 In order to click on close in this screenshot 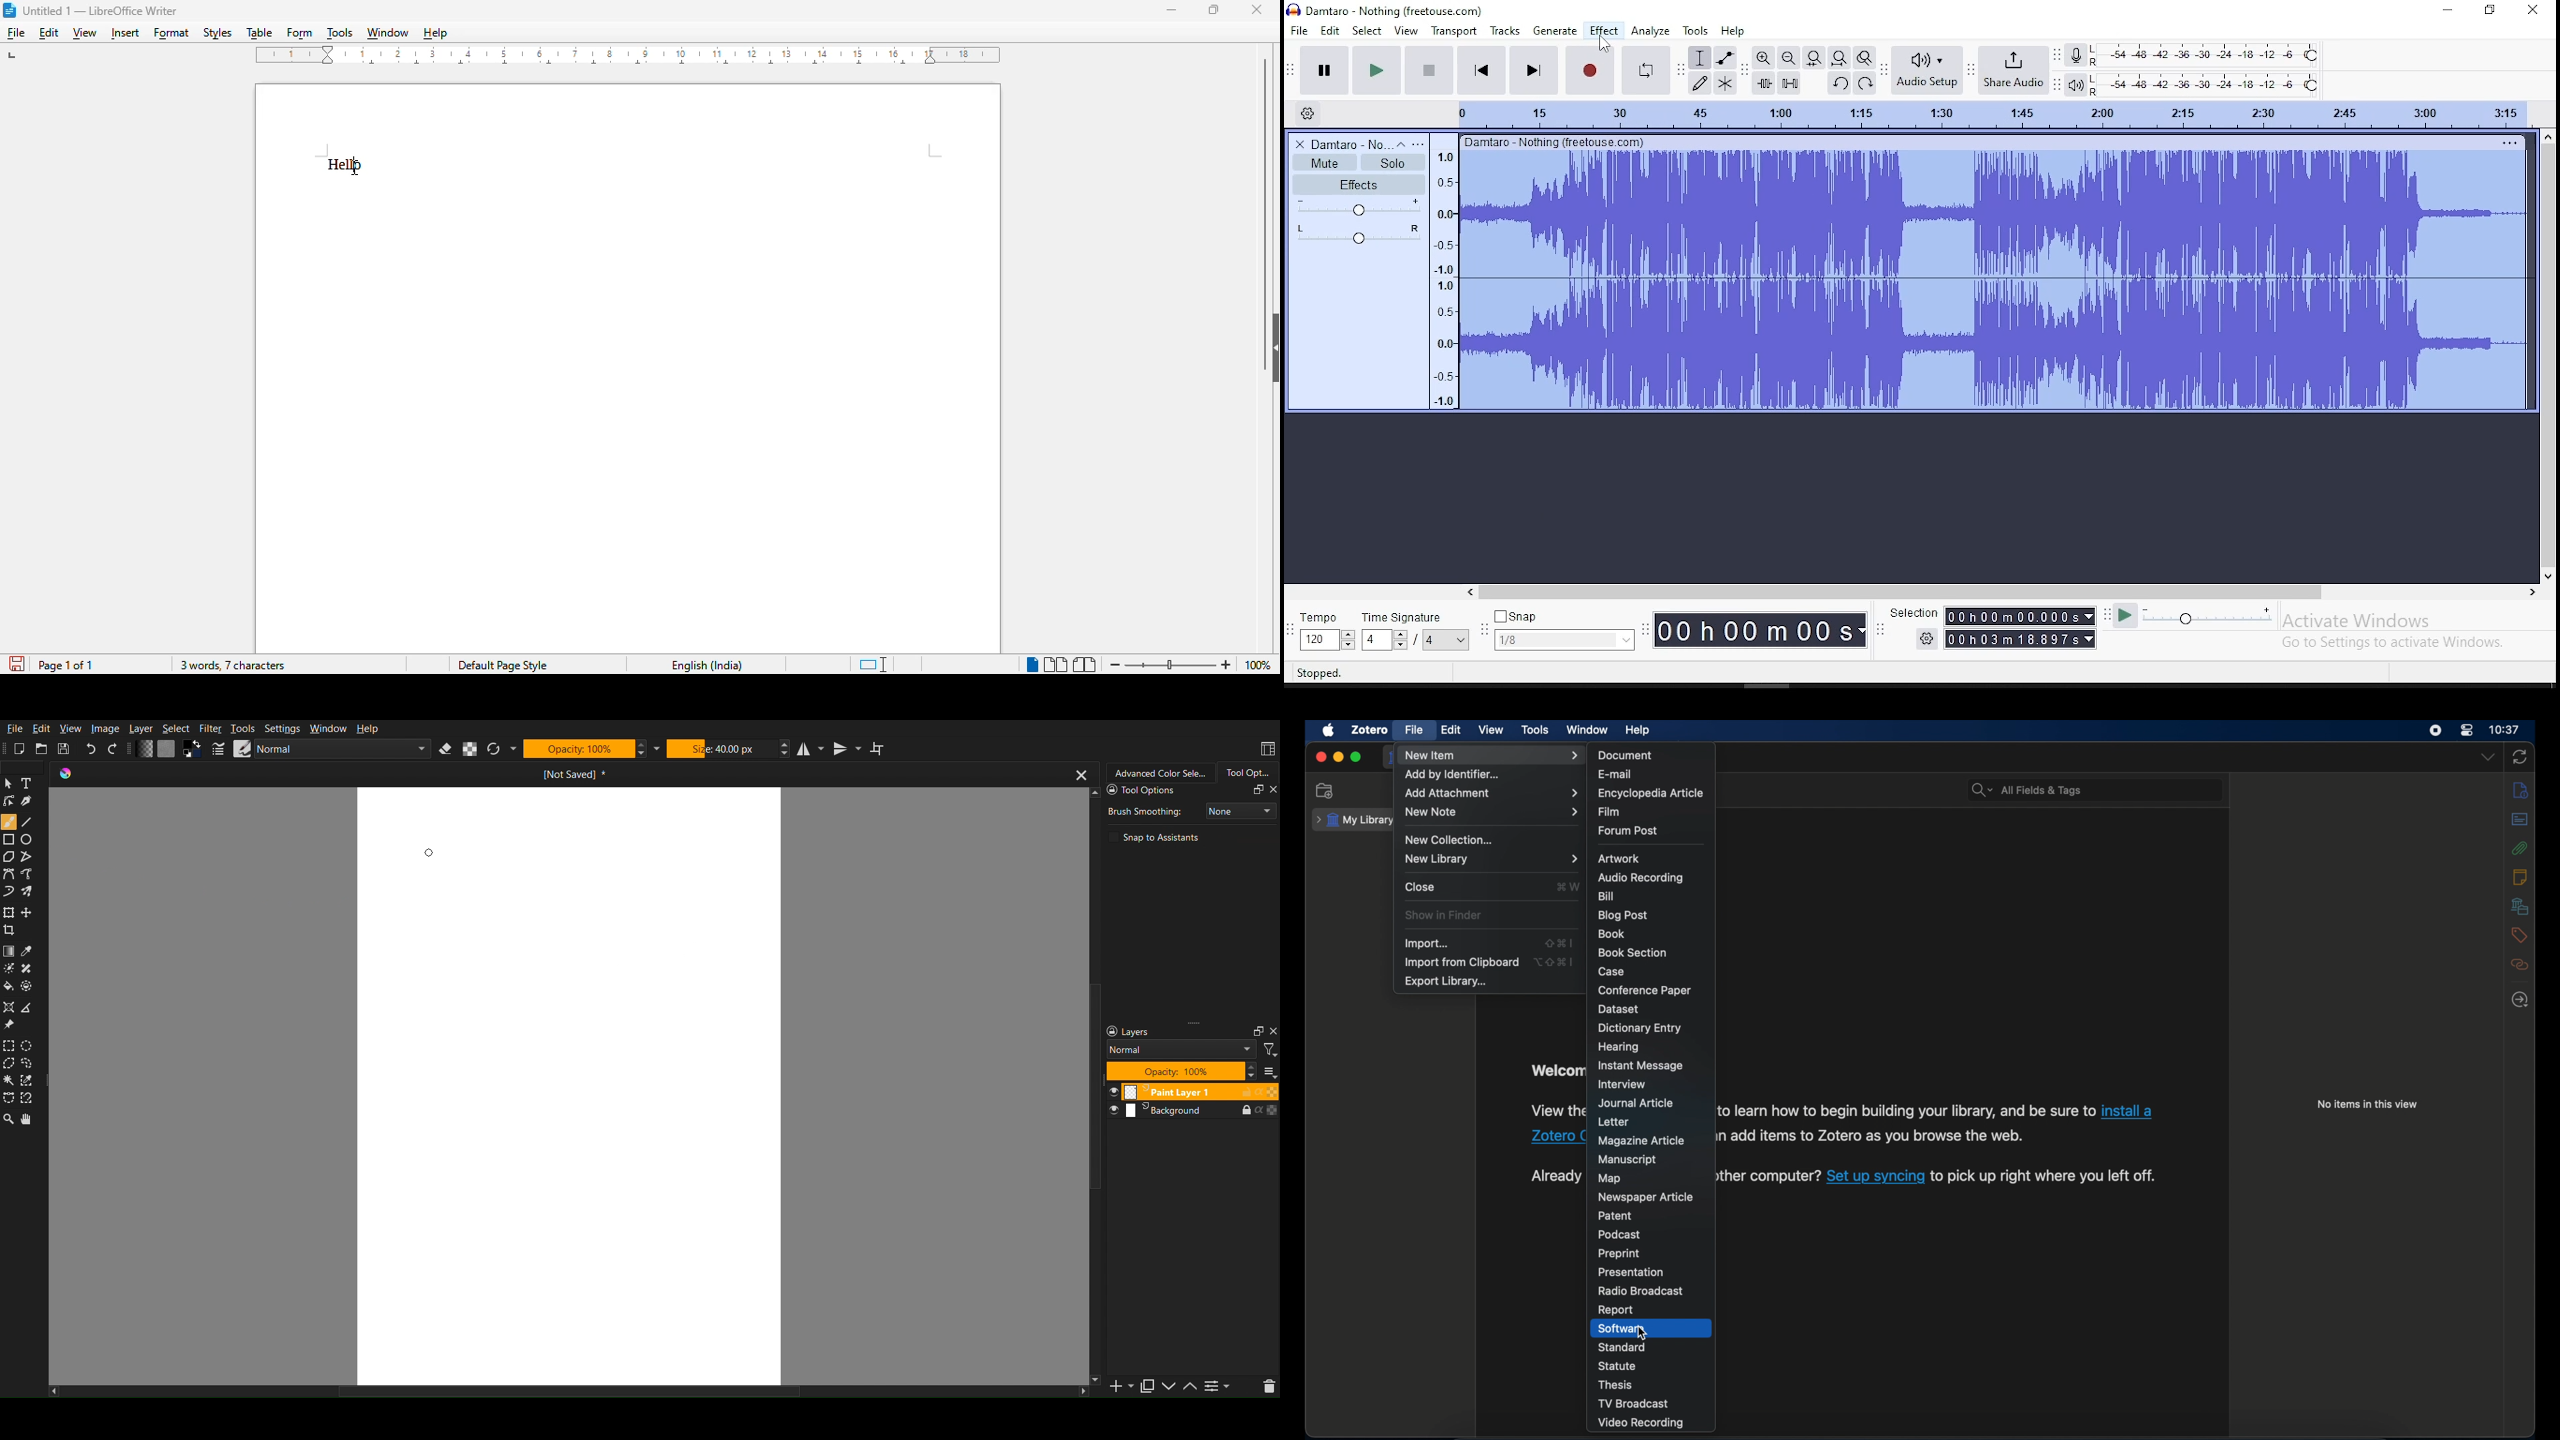, I will do `click(1257, 8)`.